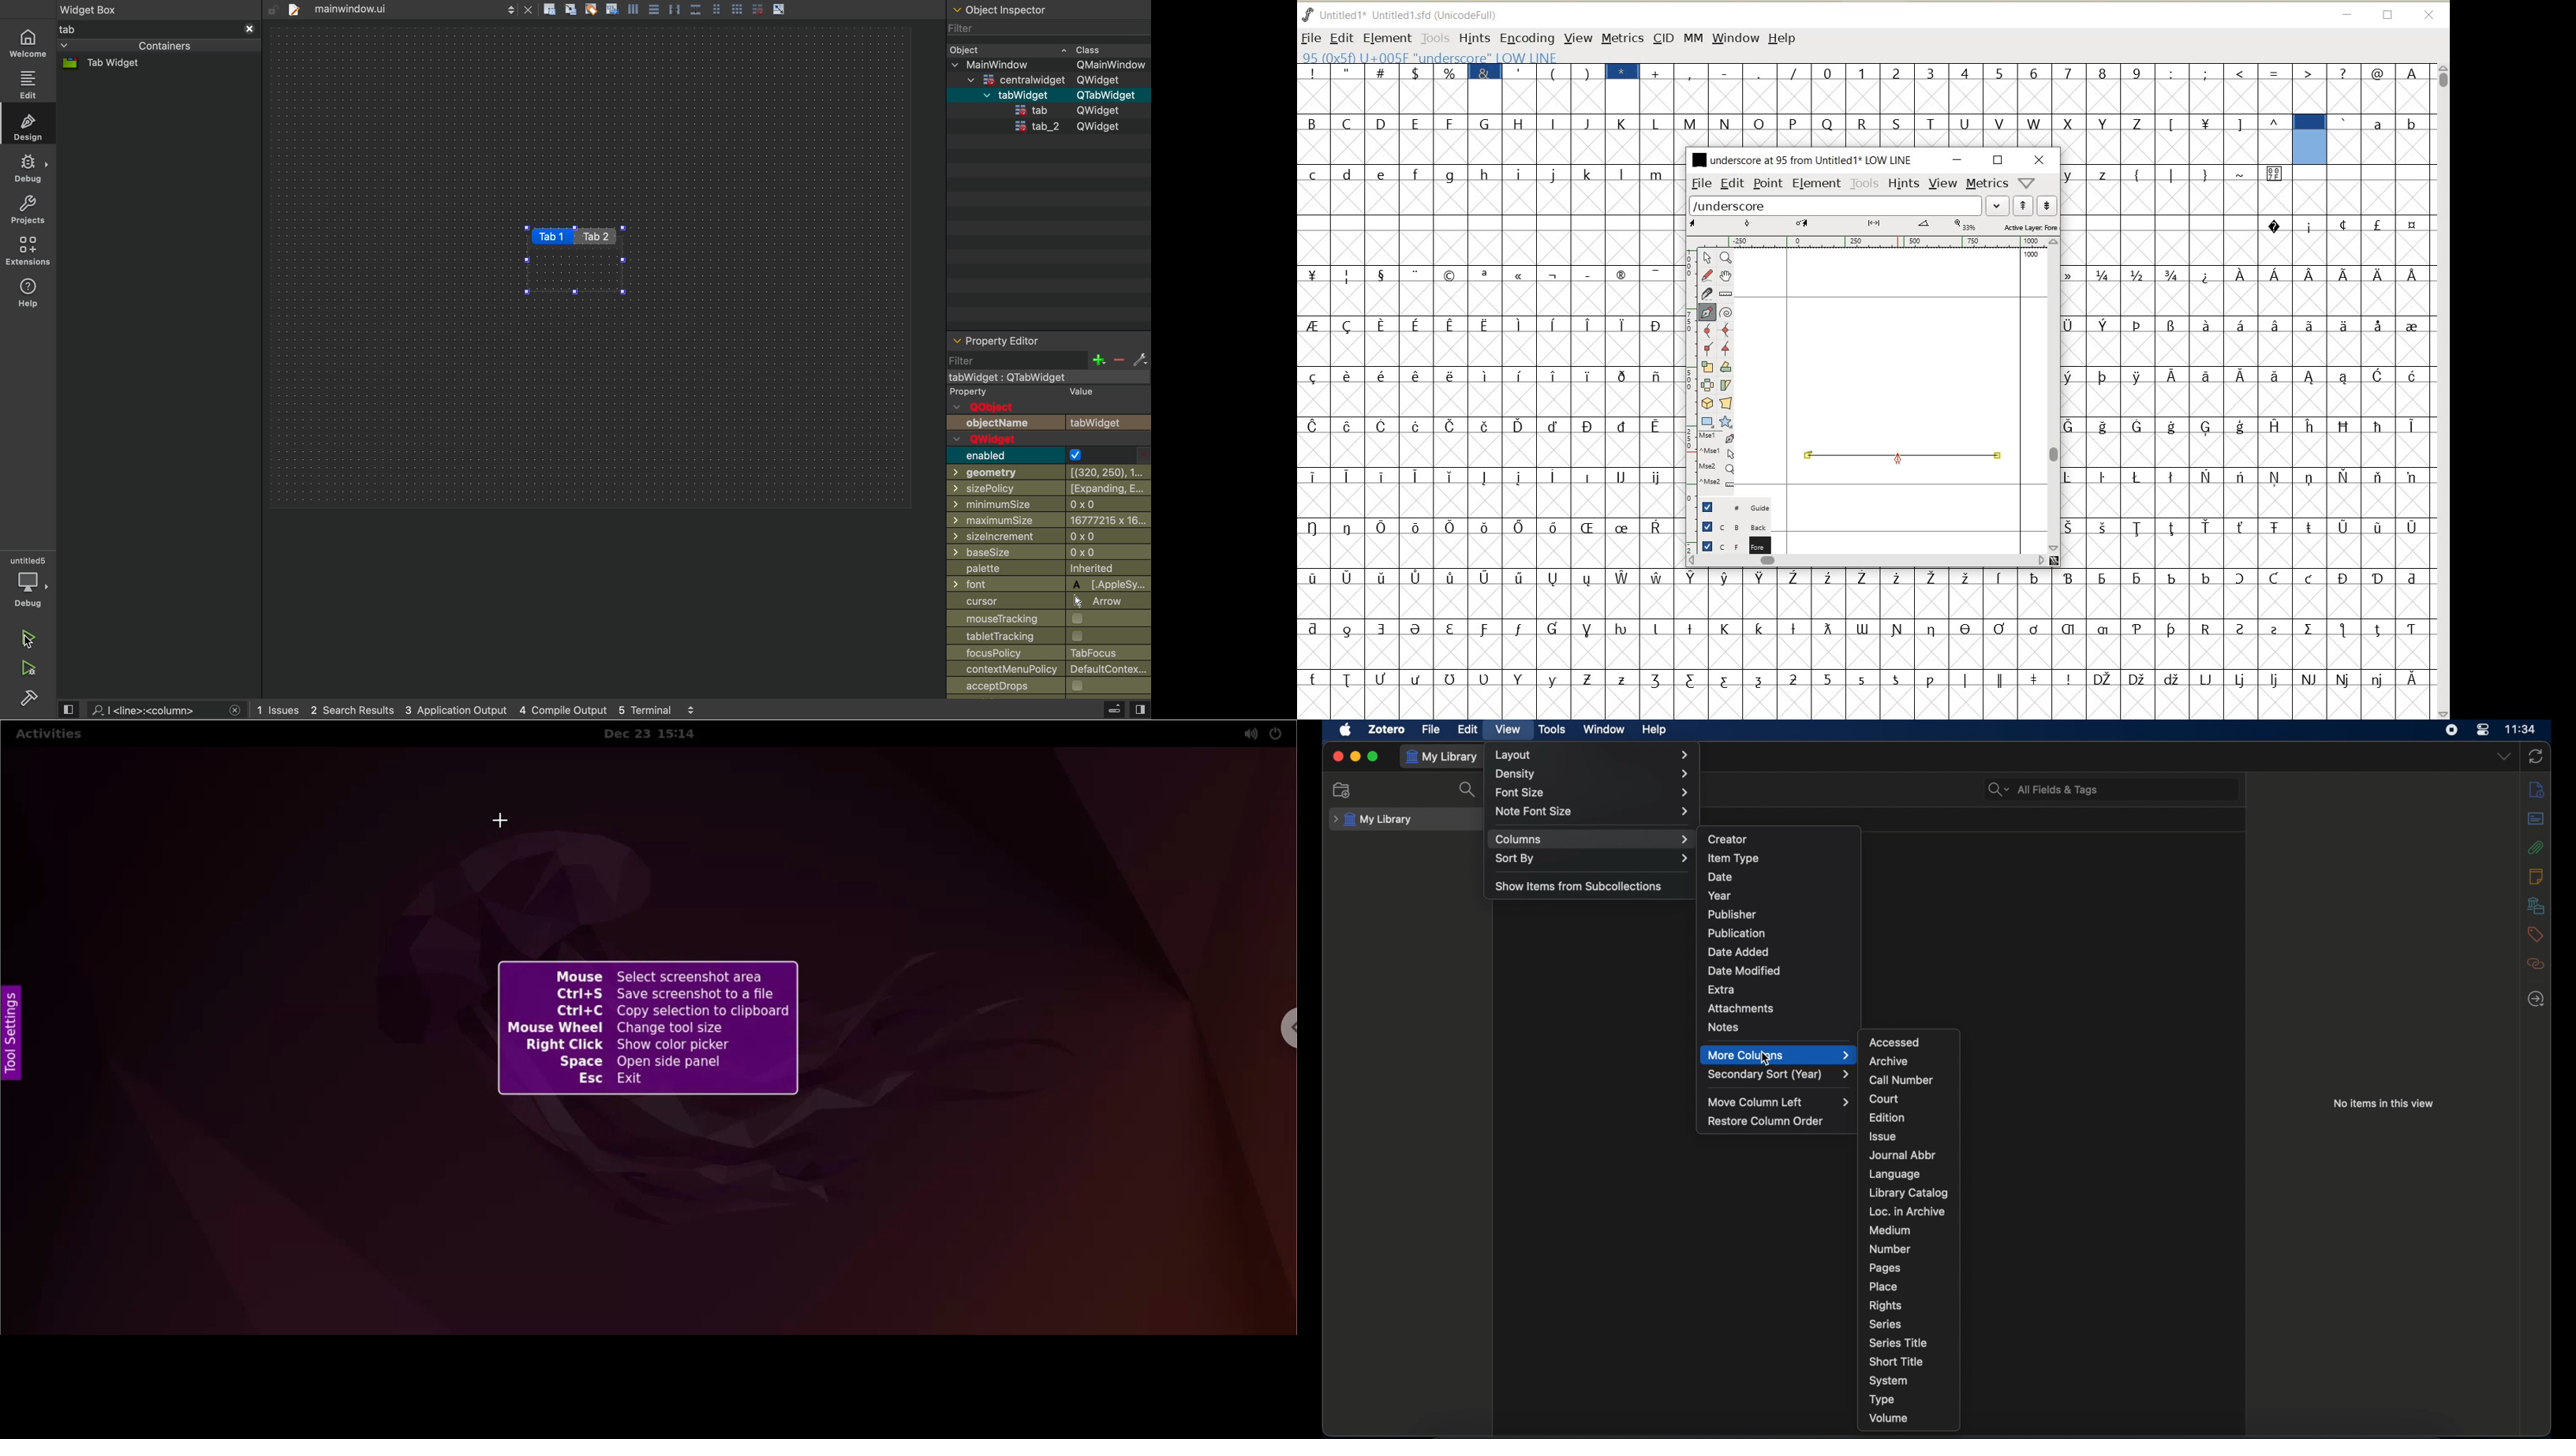  I want to click on filter, so click(1038, 28).